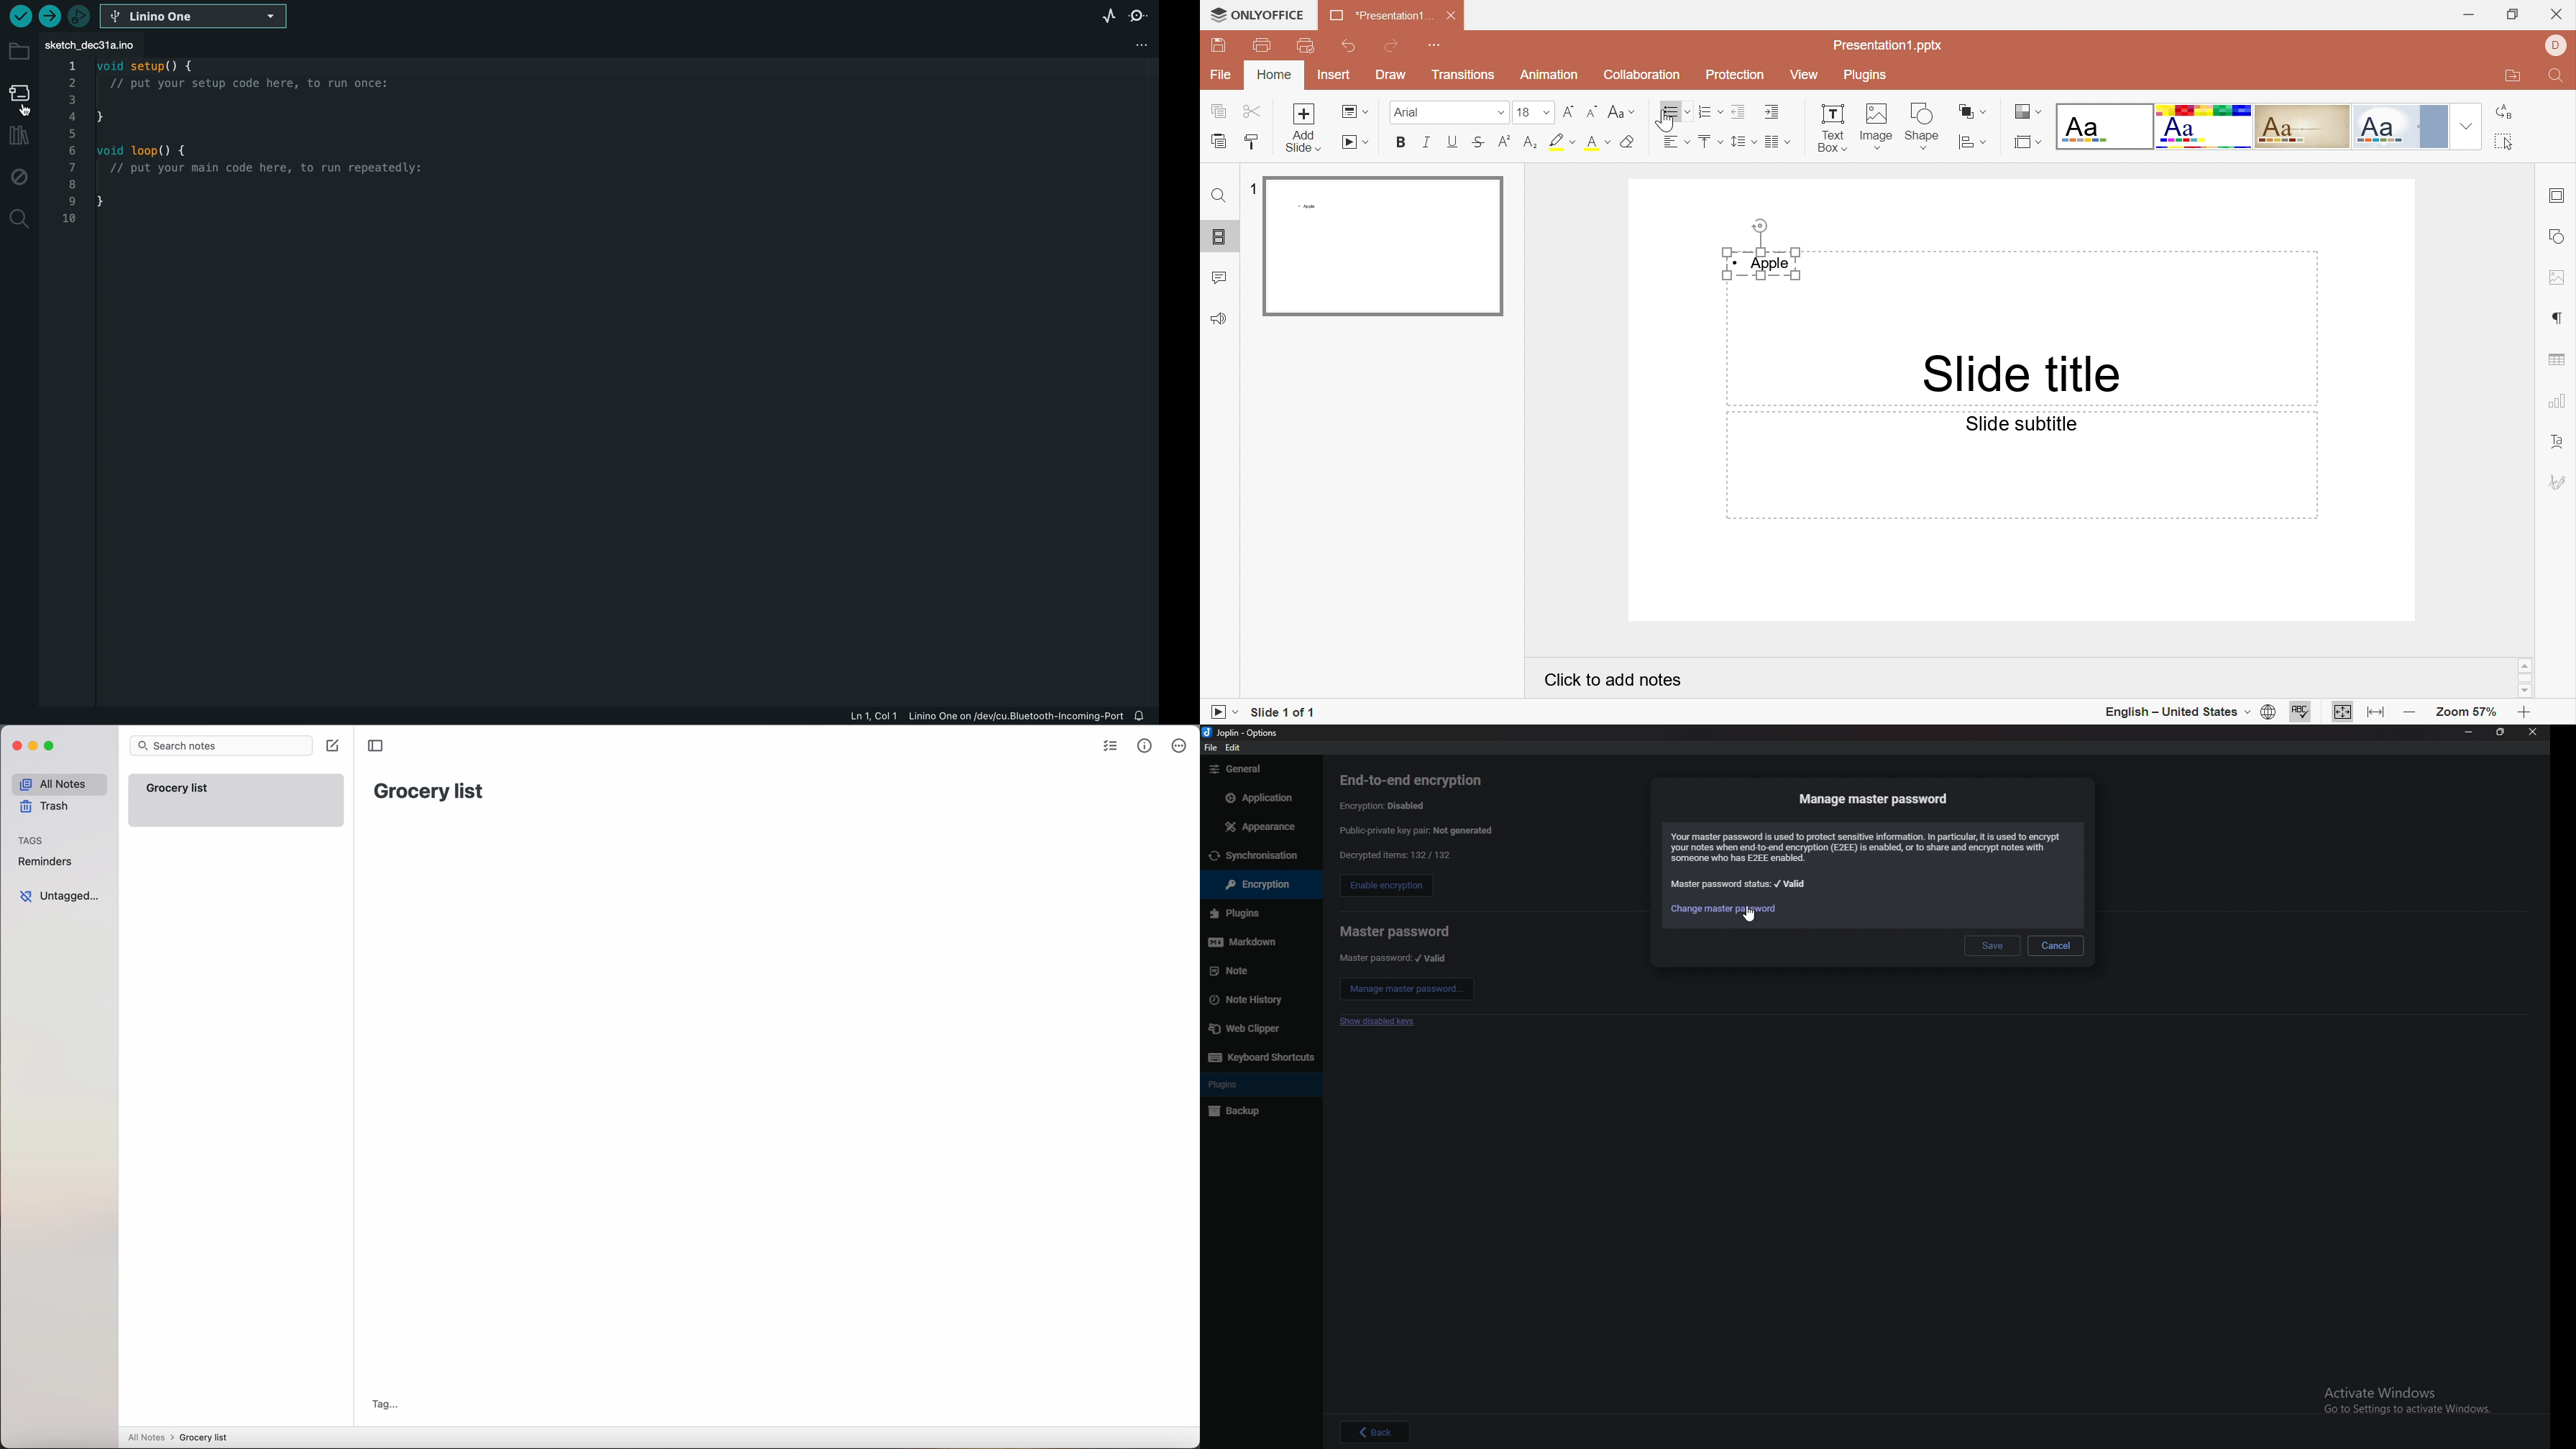  Describe the element at coordinates (1749, 915) in the screenshot. I see `cursor` at that location.